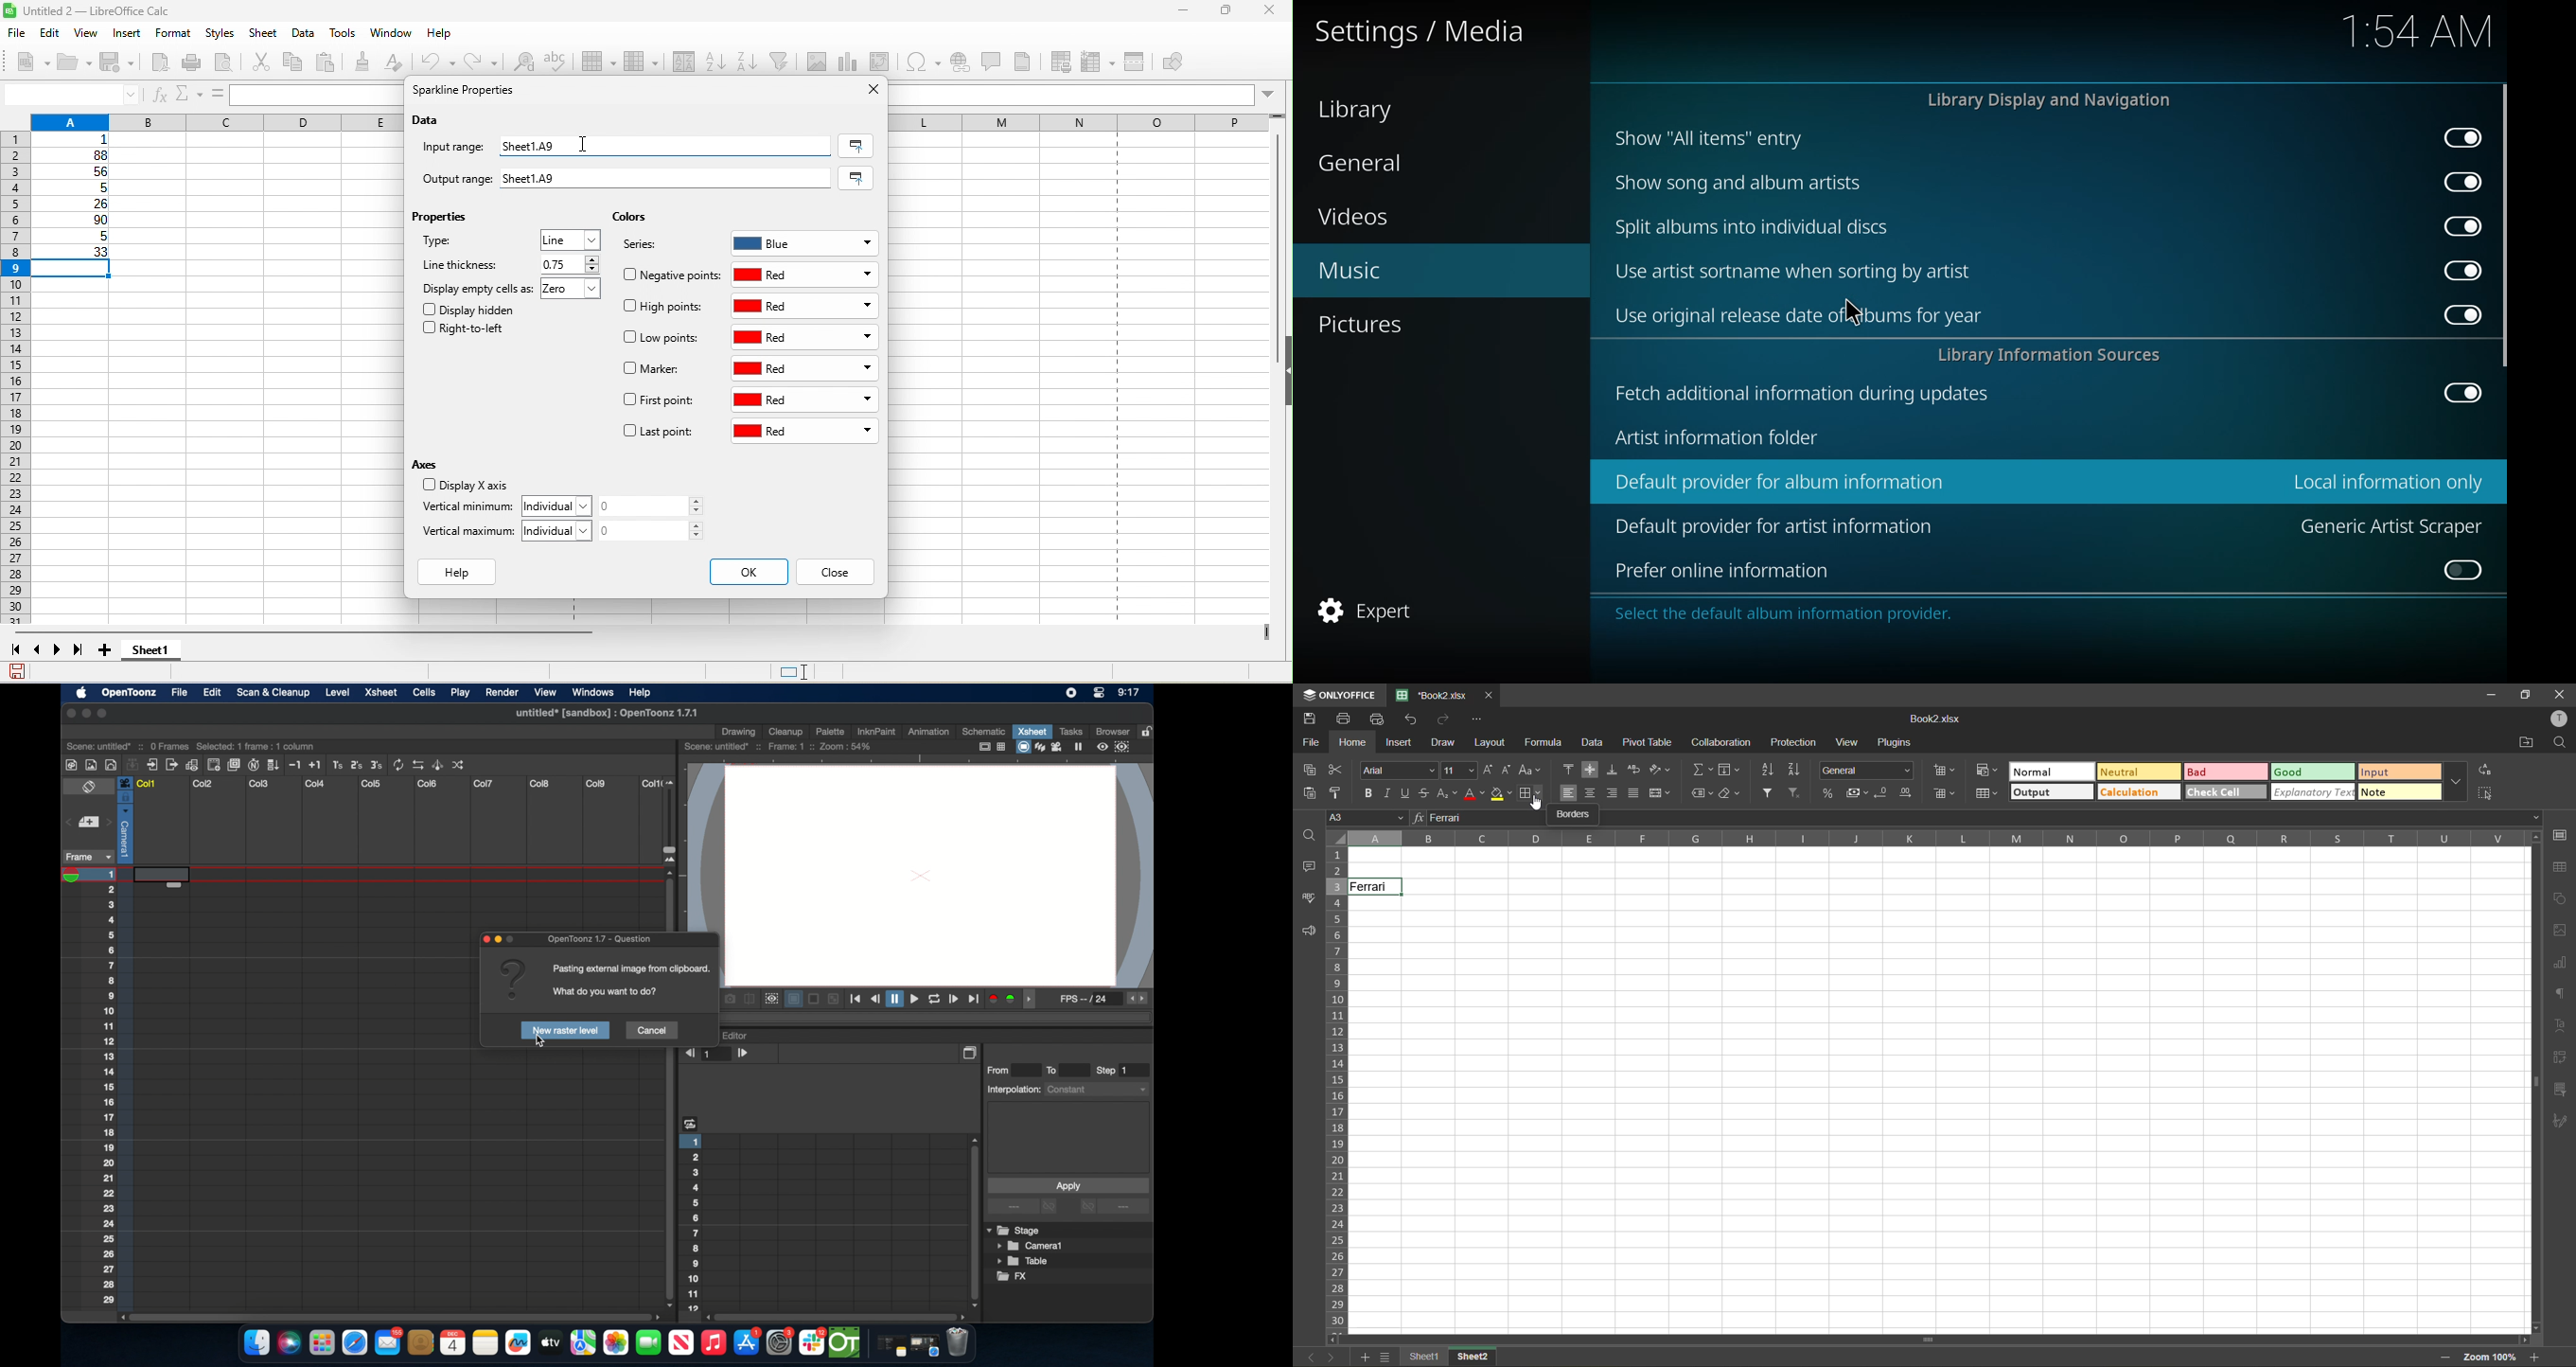  I want to click on tooltip, so click(1574, 815).